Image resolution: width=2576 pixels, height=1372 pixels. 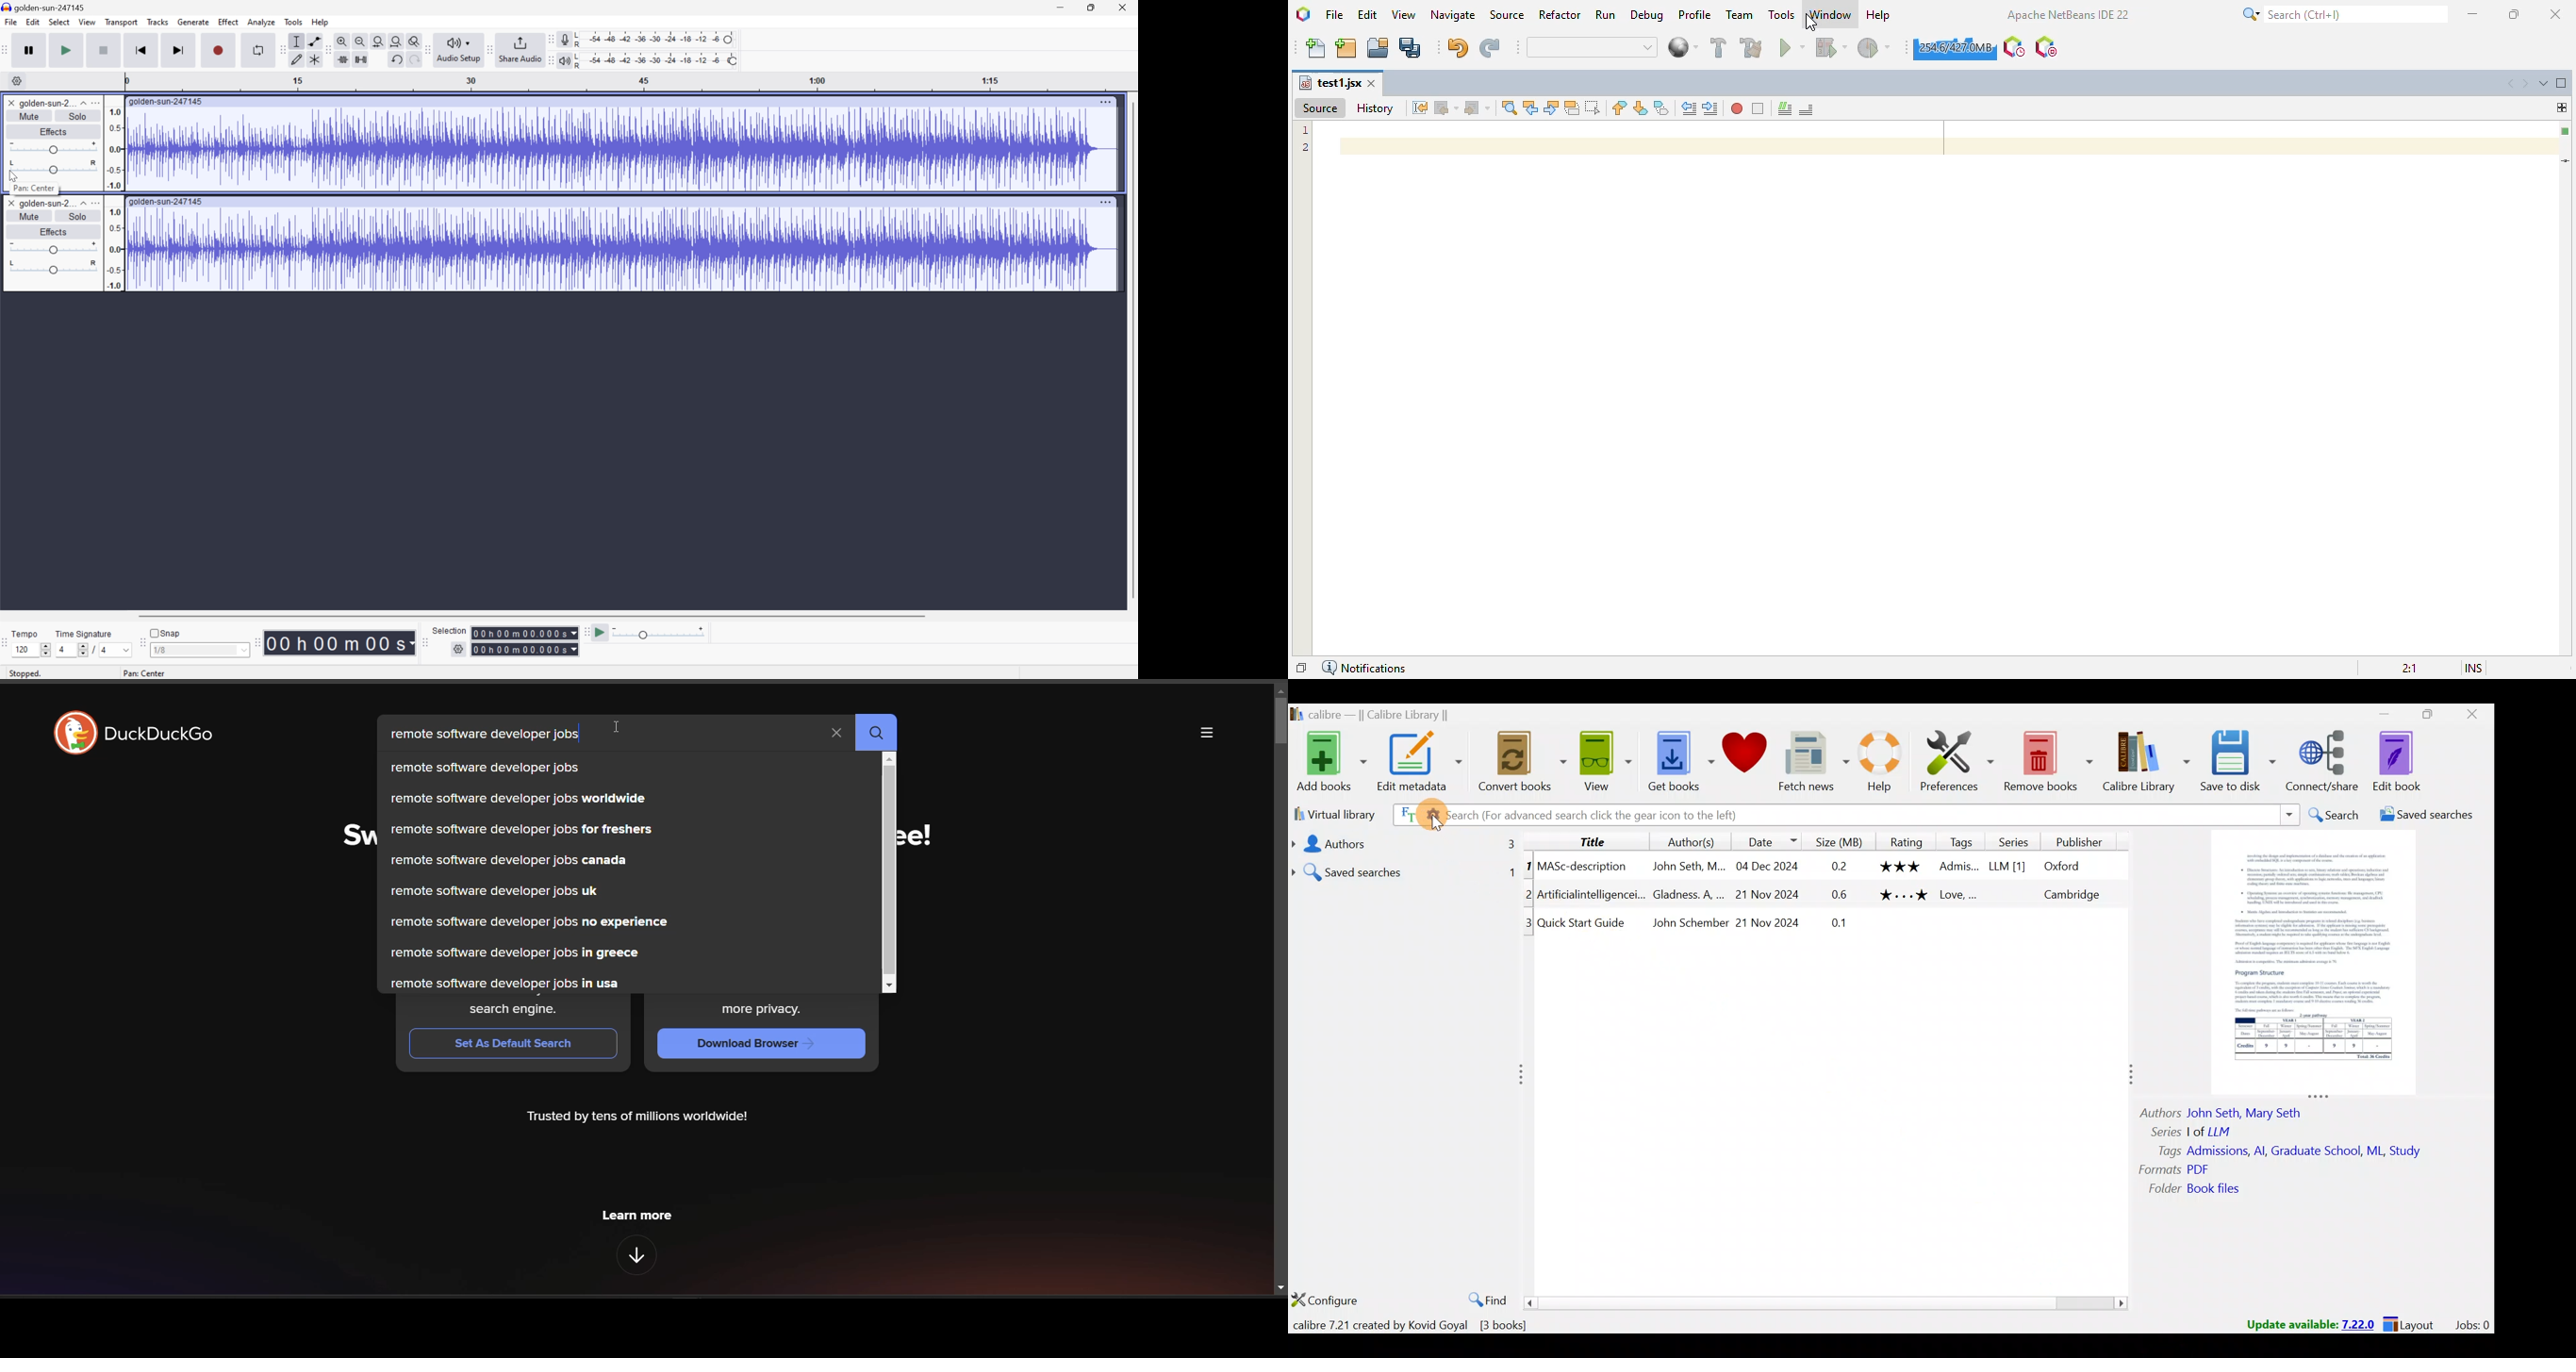 What do you see at coordinates (257, 642) in the screenshot?
I see `` at bounding box center [257, 642].